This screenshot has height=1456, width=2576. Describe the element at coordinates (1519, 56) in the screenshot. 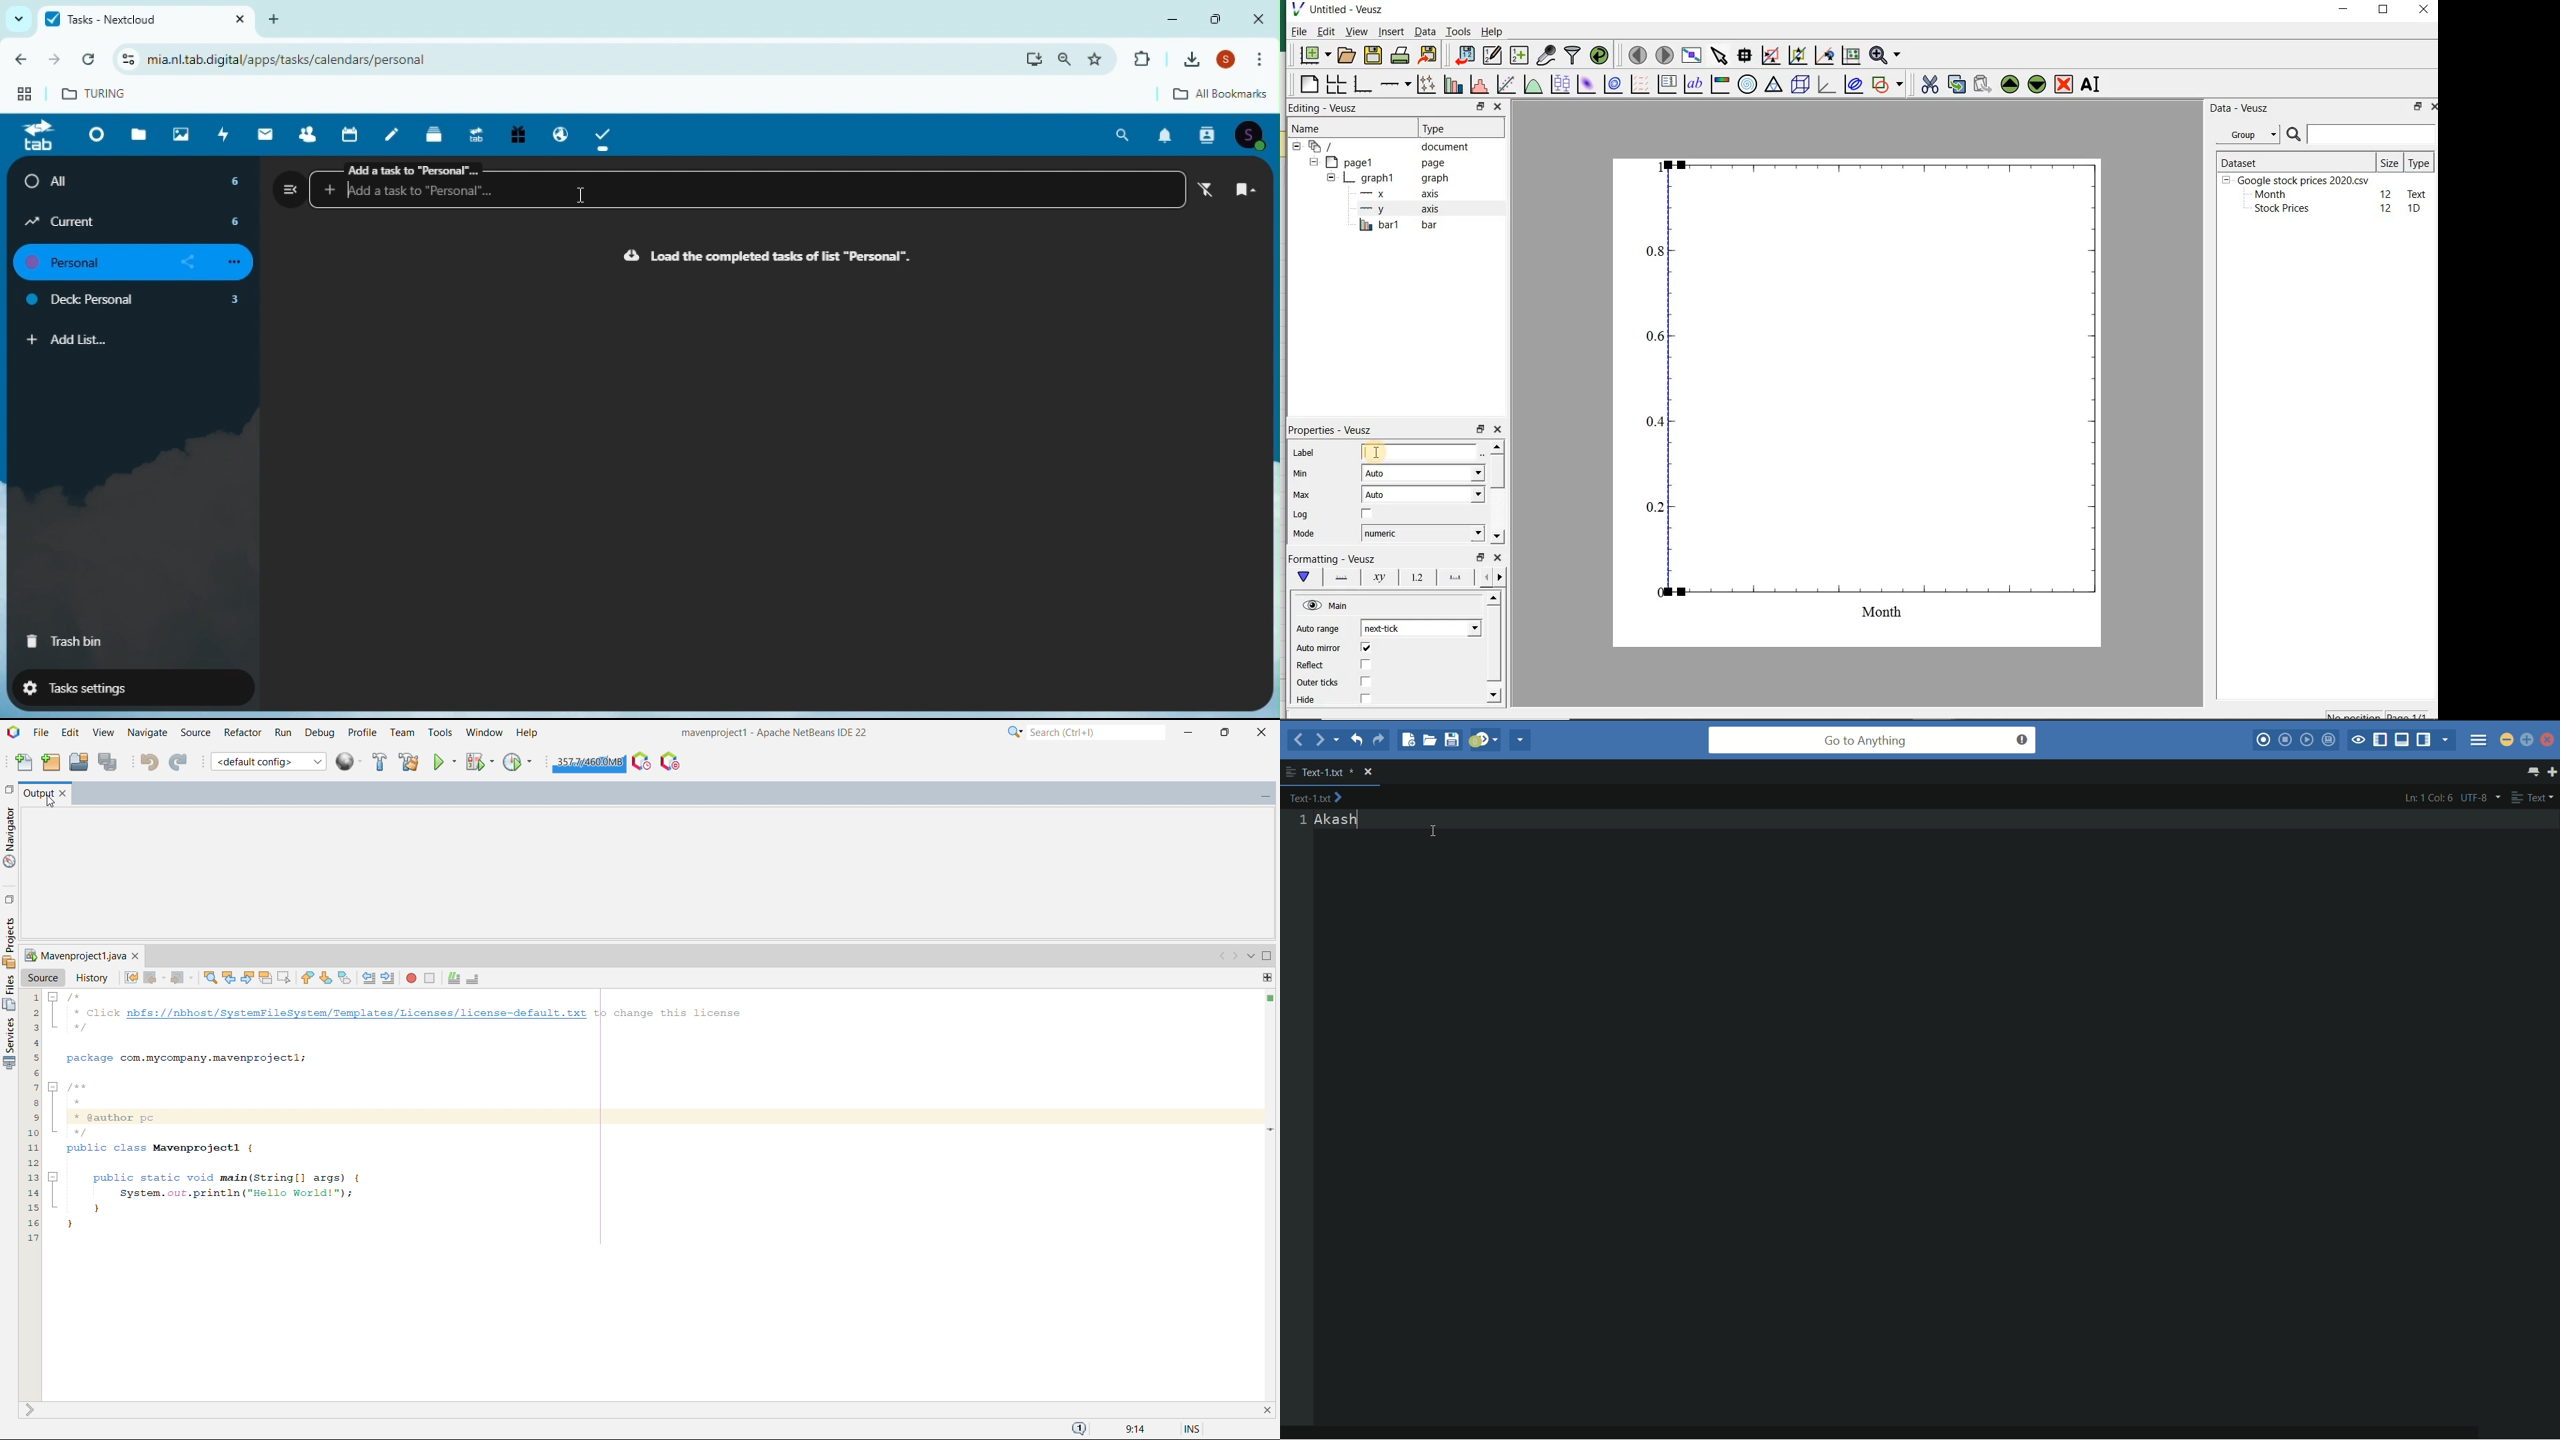

I see `create new datasets` at that location.